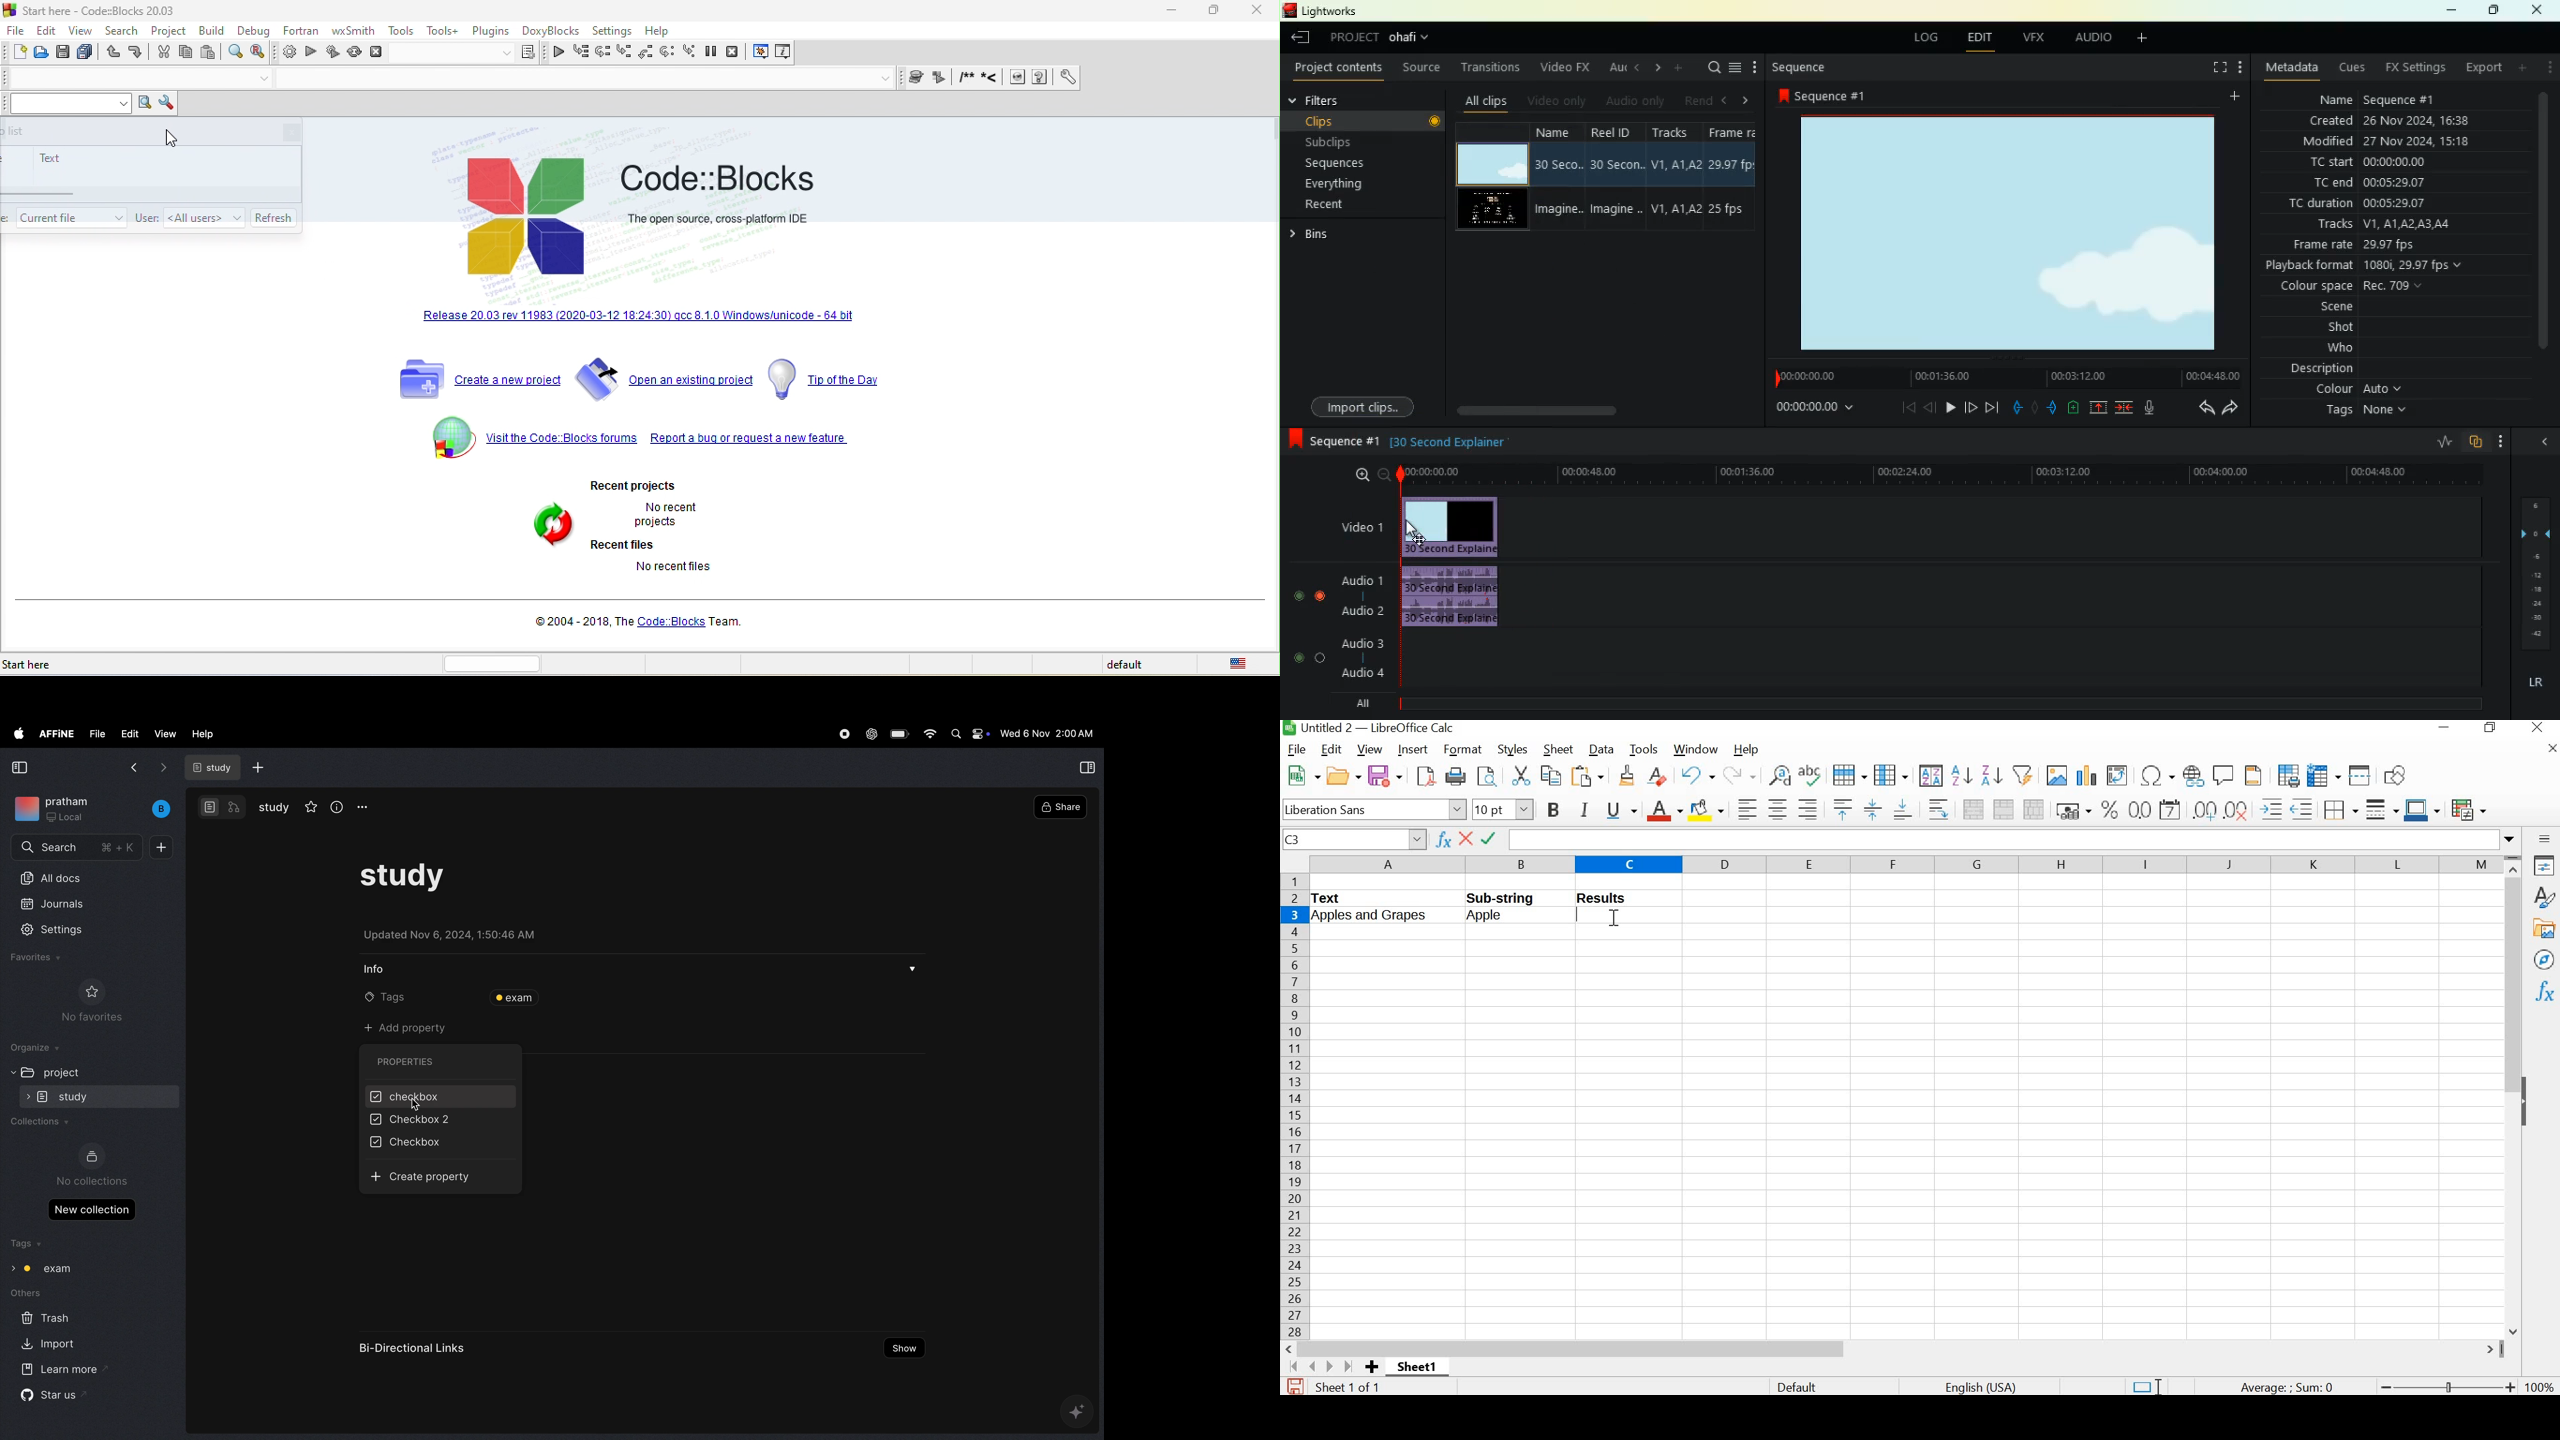 This screenshot has width=2576, height=1456. I want to click on the open source cross platform ide, so click(719, 218).